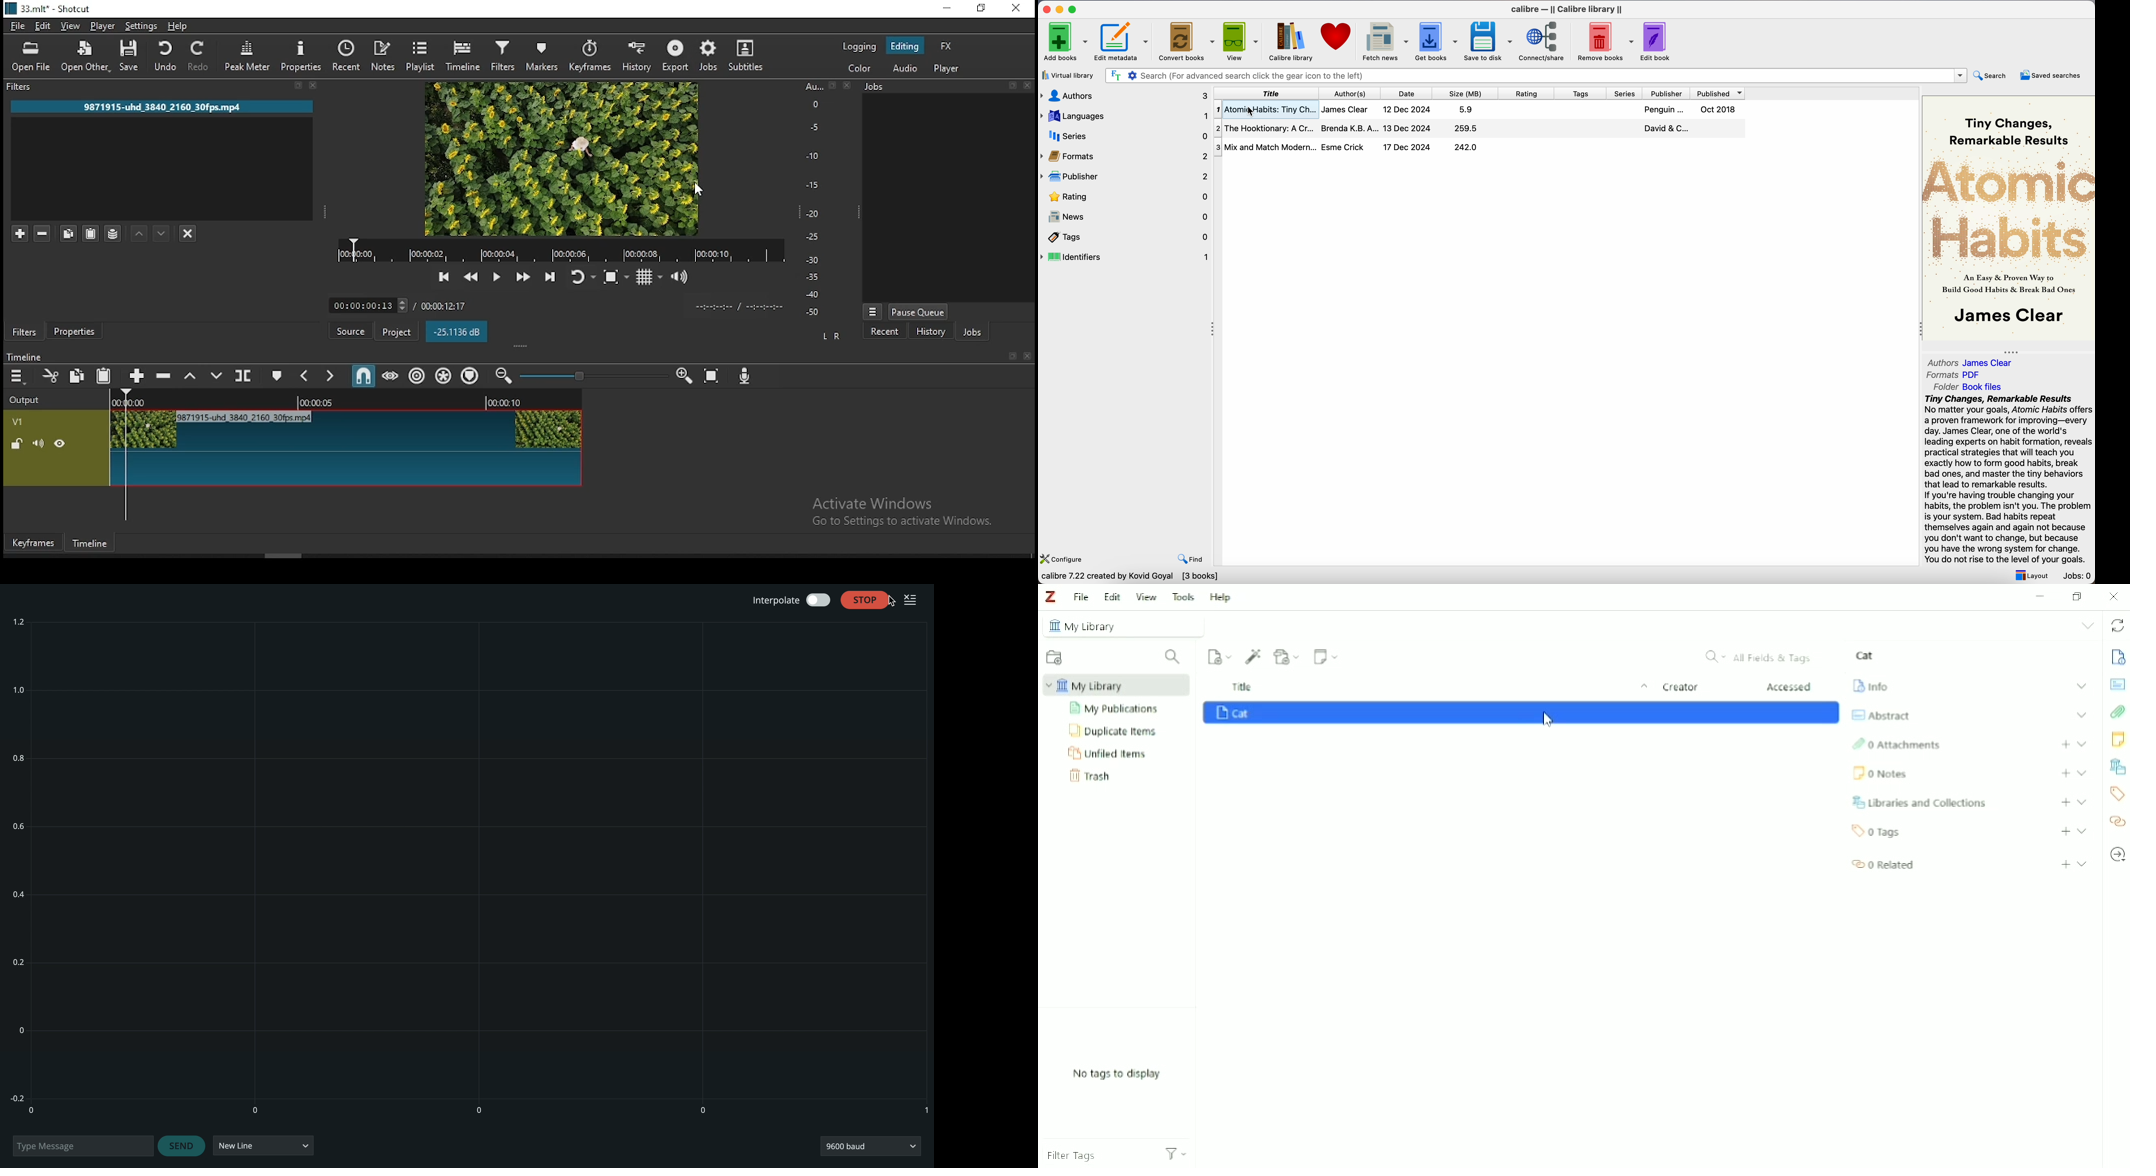  I want to click on List all tabs, so click(2089, 625).